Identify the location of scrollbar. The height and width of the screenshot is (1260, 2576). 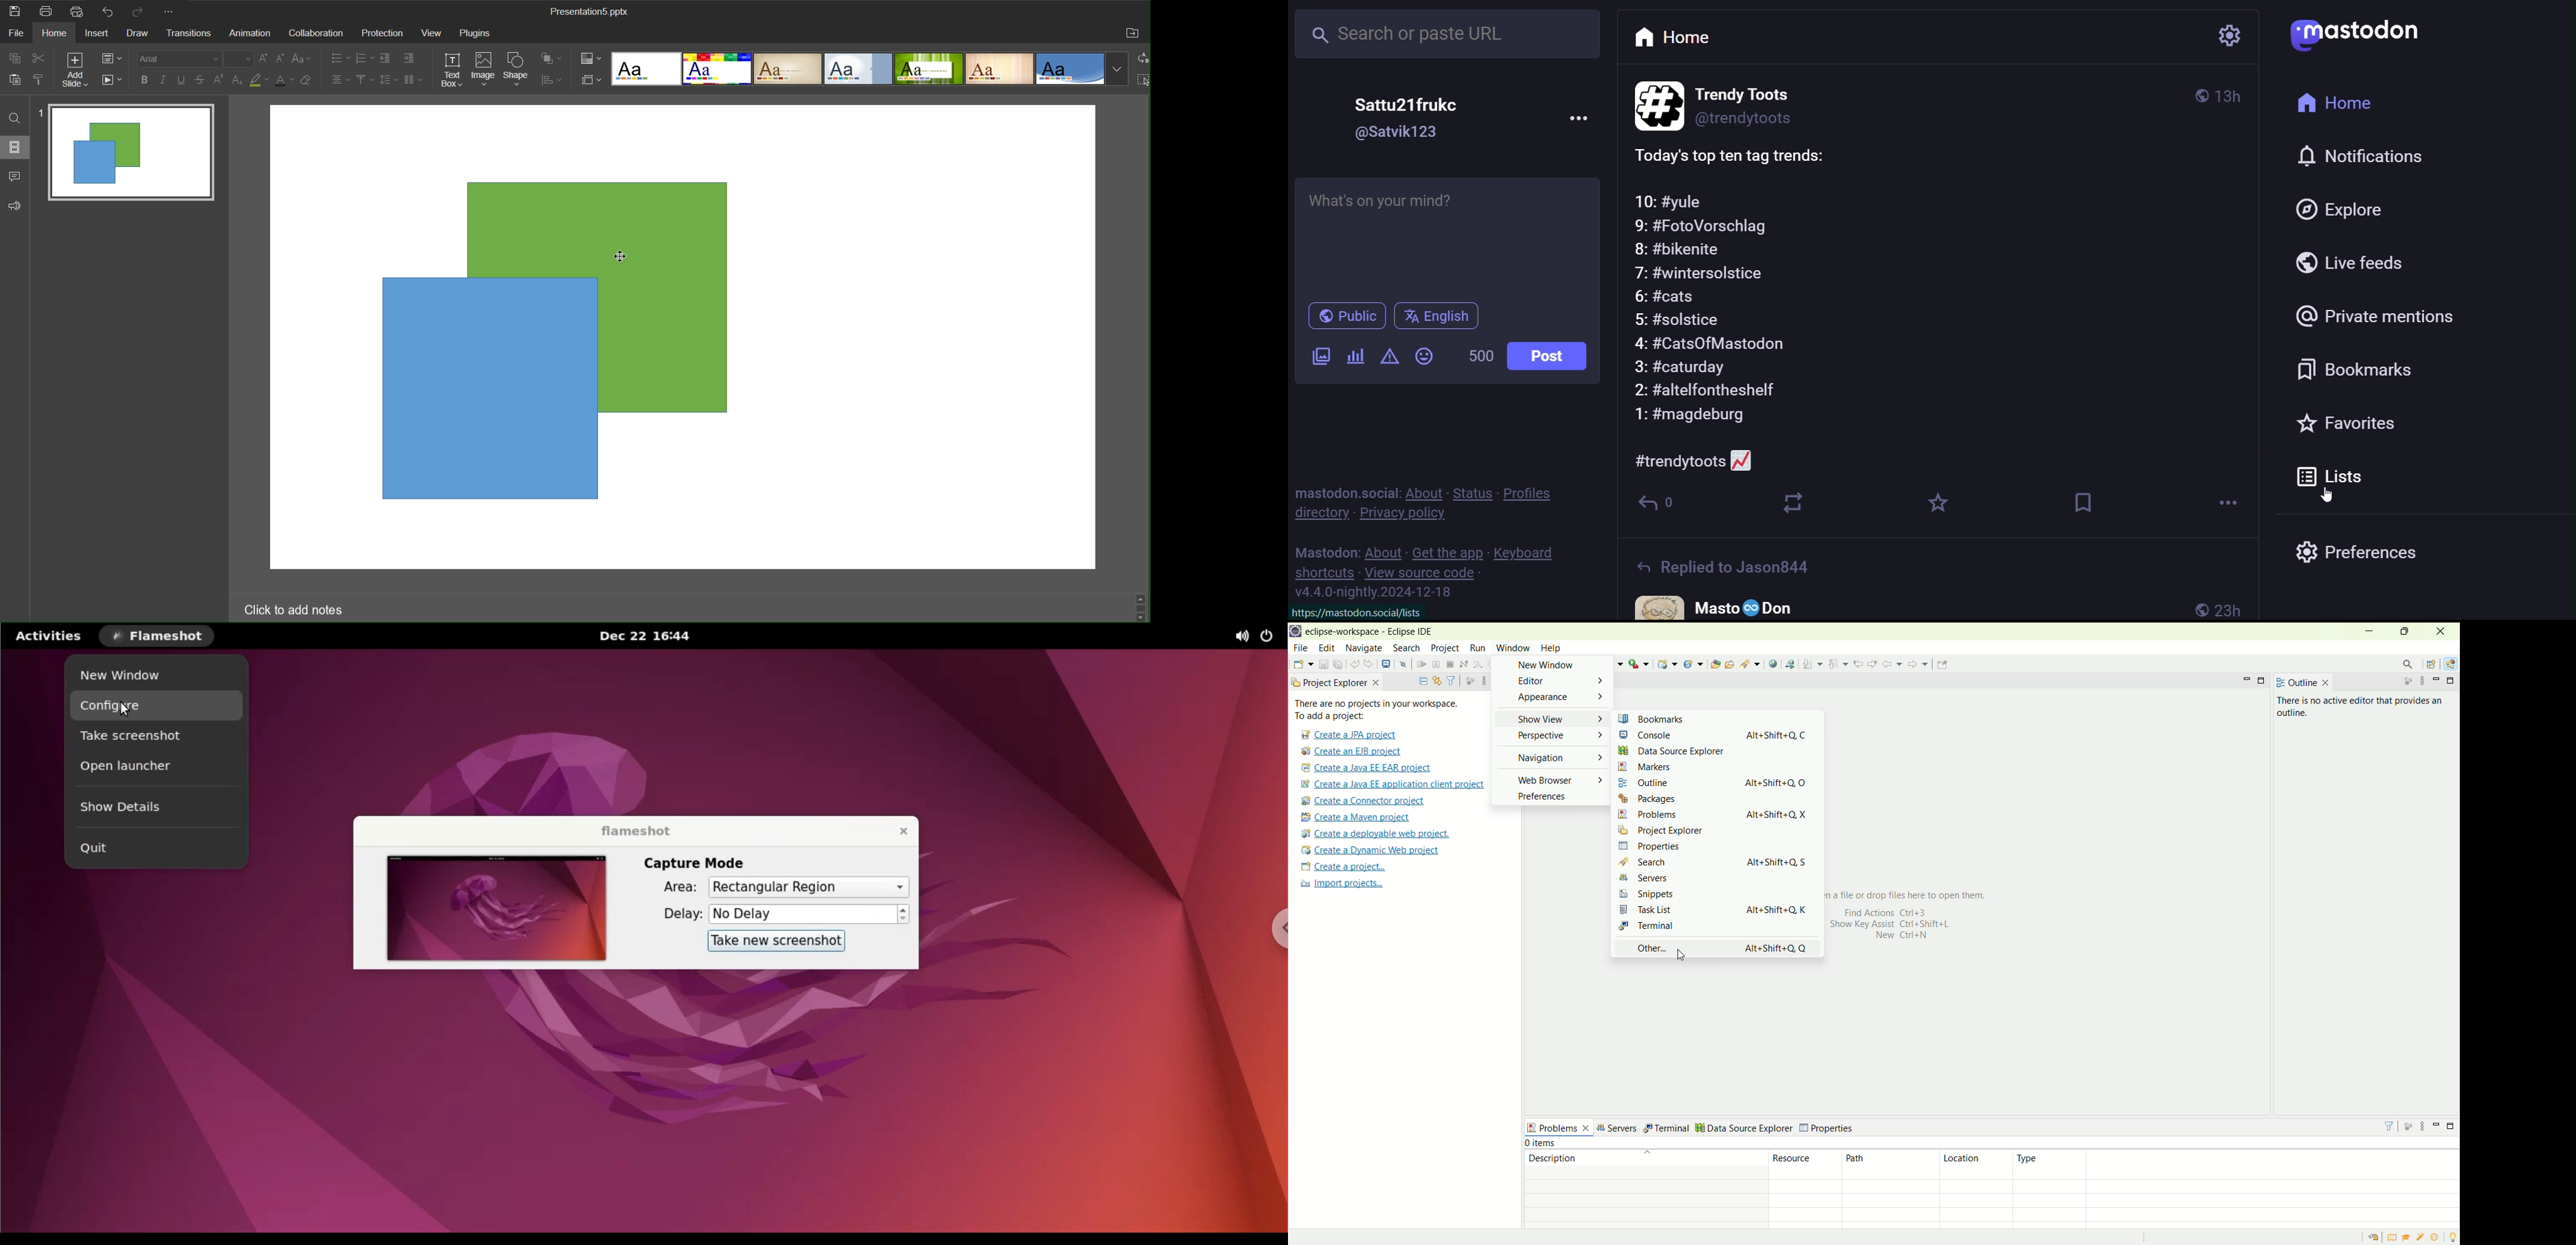
(1139, 605).